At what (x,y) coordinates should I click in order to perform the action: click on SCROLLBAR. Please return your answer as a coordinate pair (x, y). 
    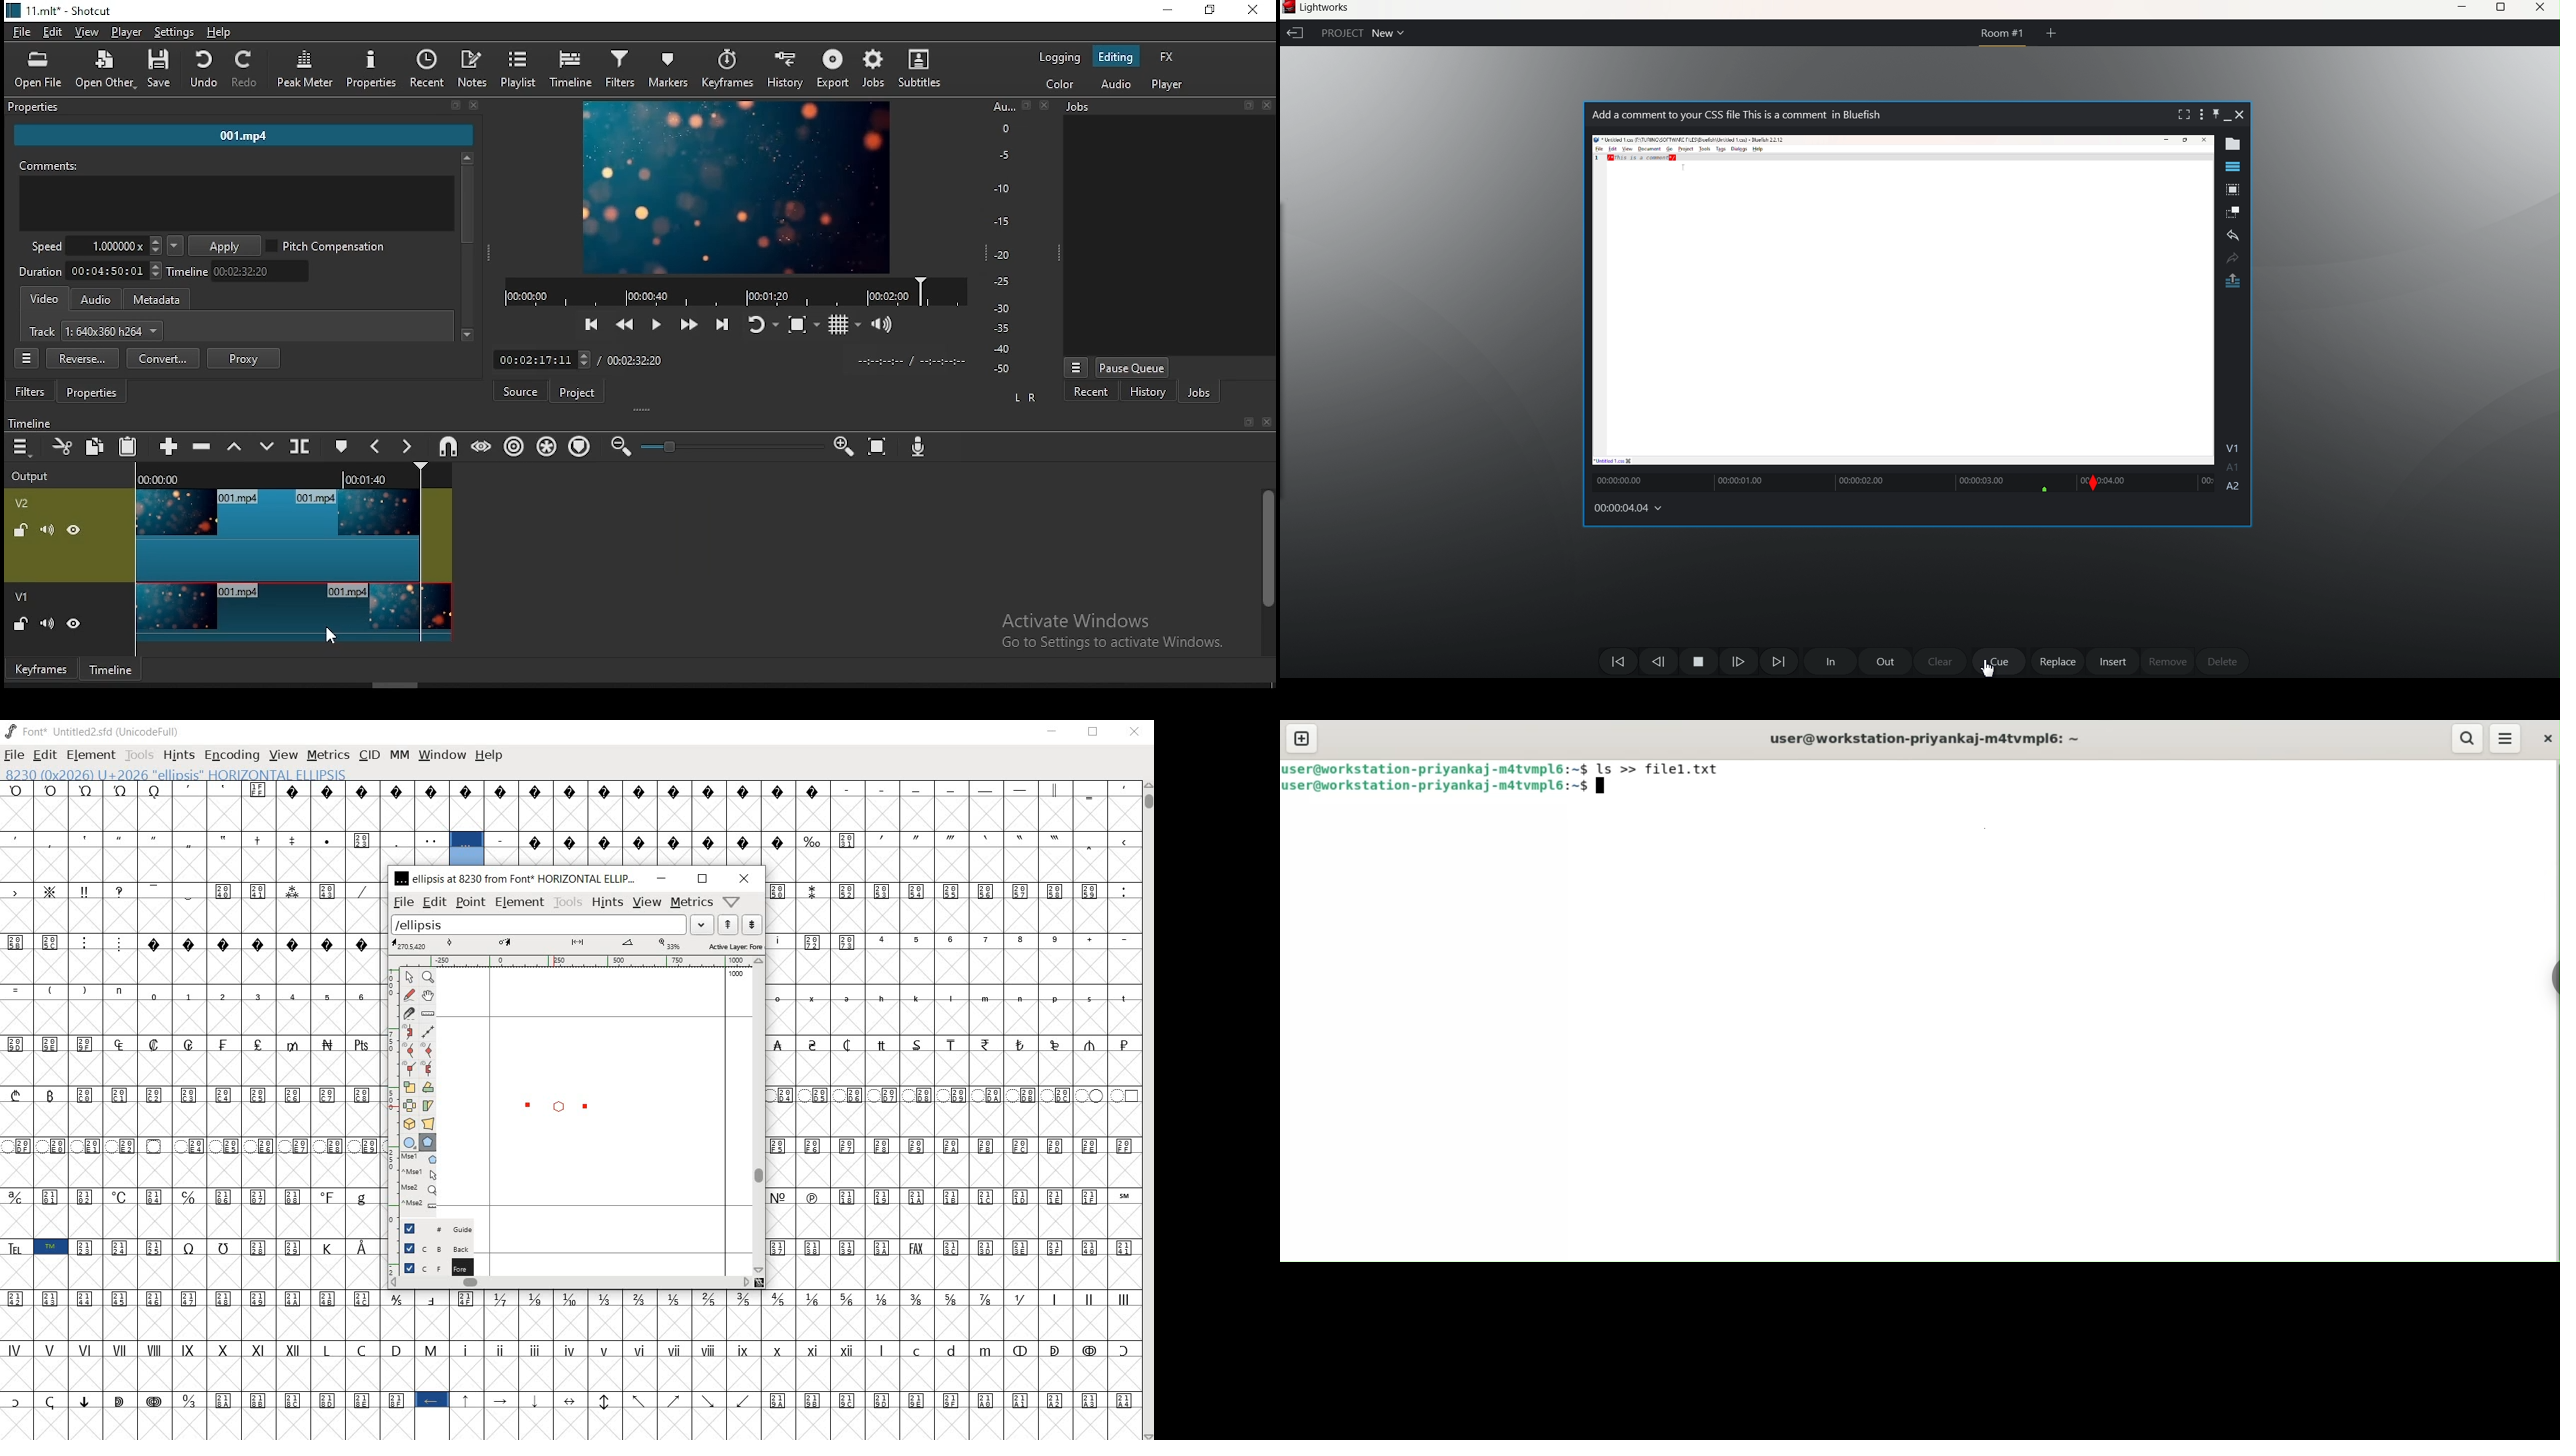
    Looking at the image, I should click on (1147, 1110).